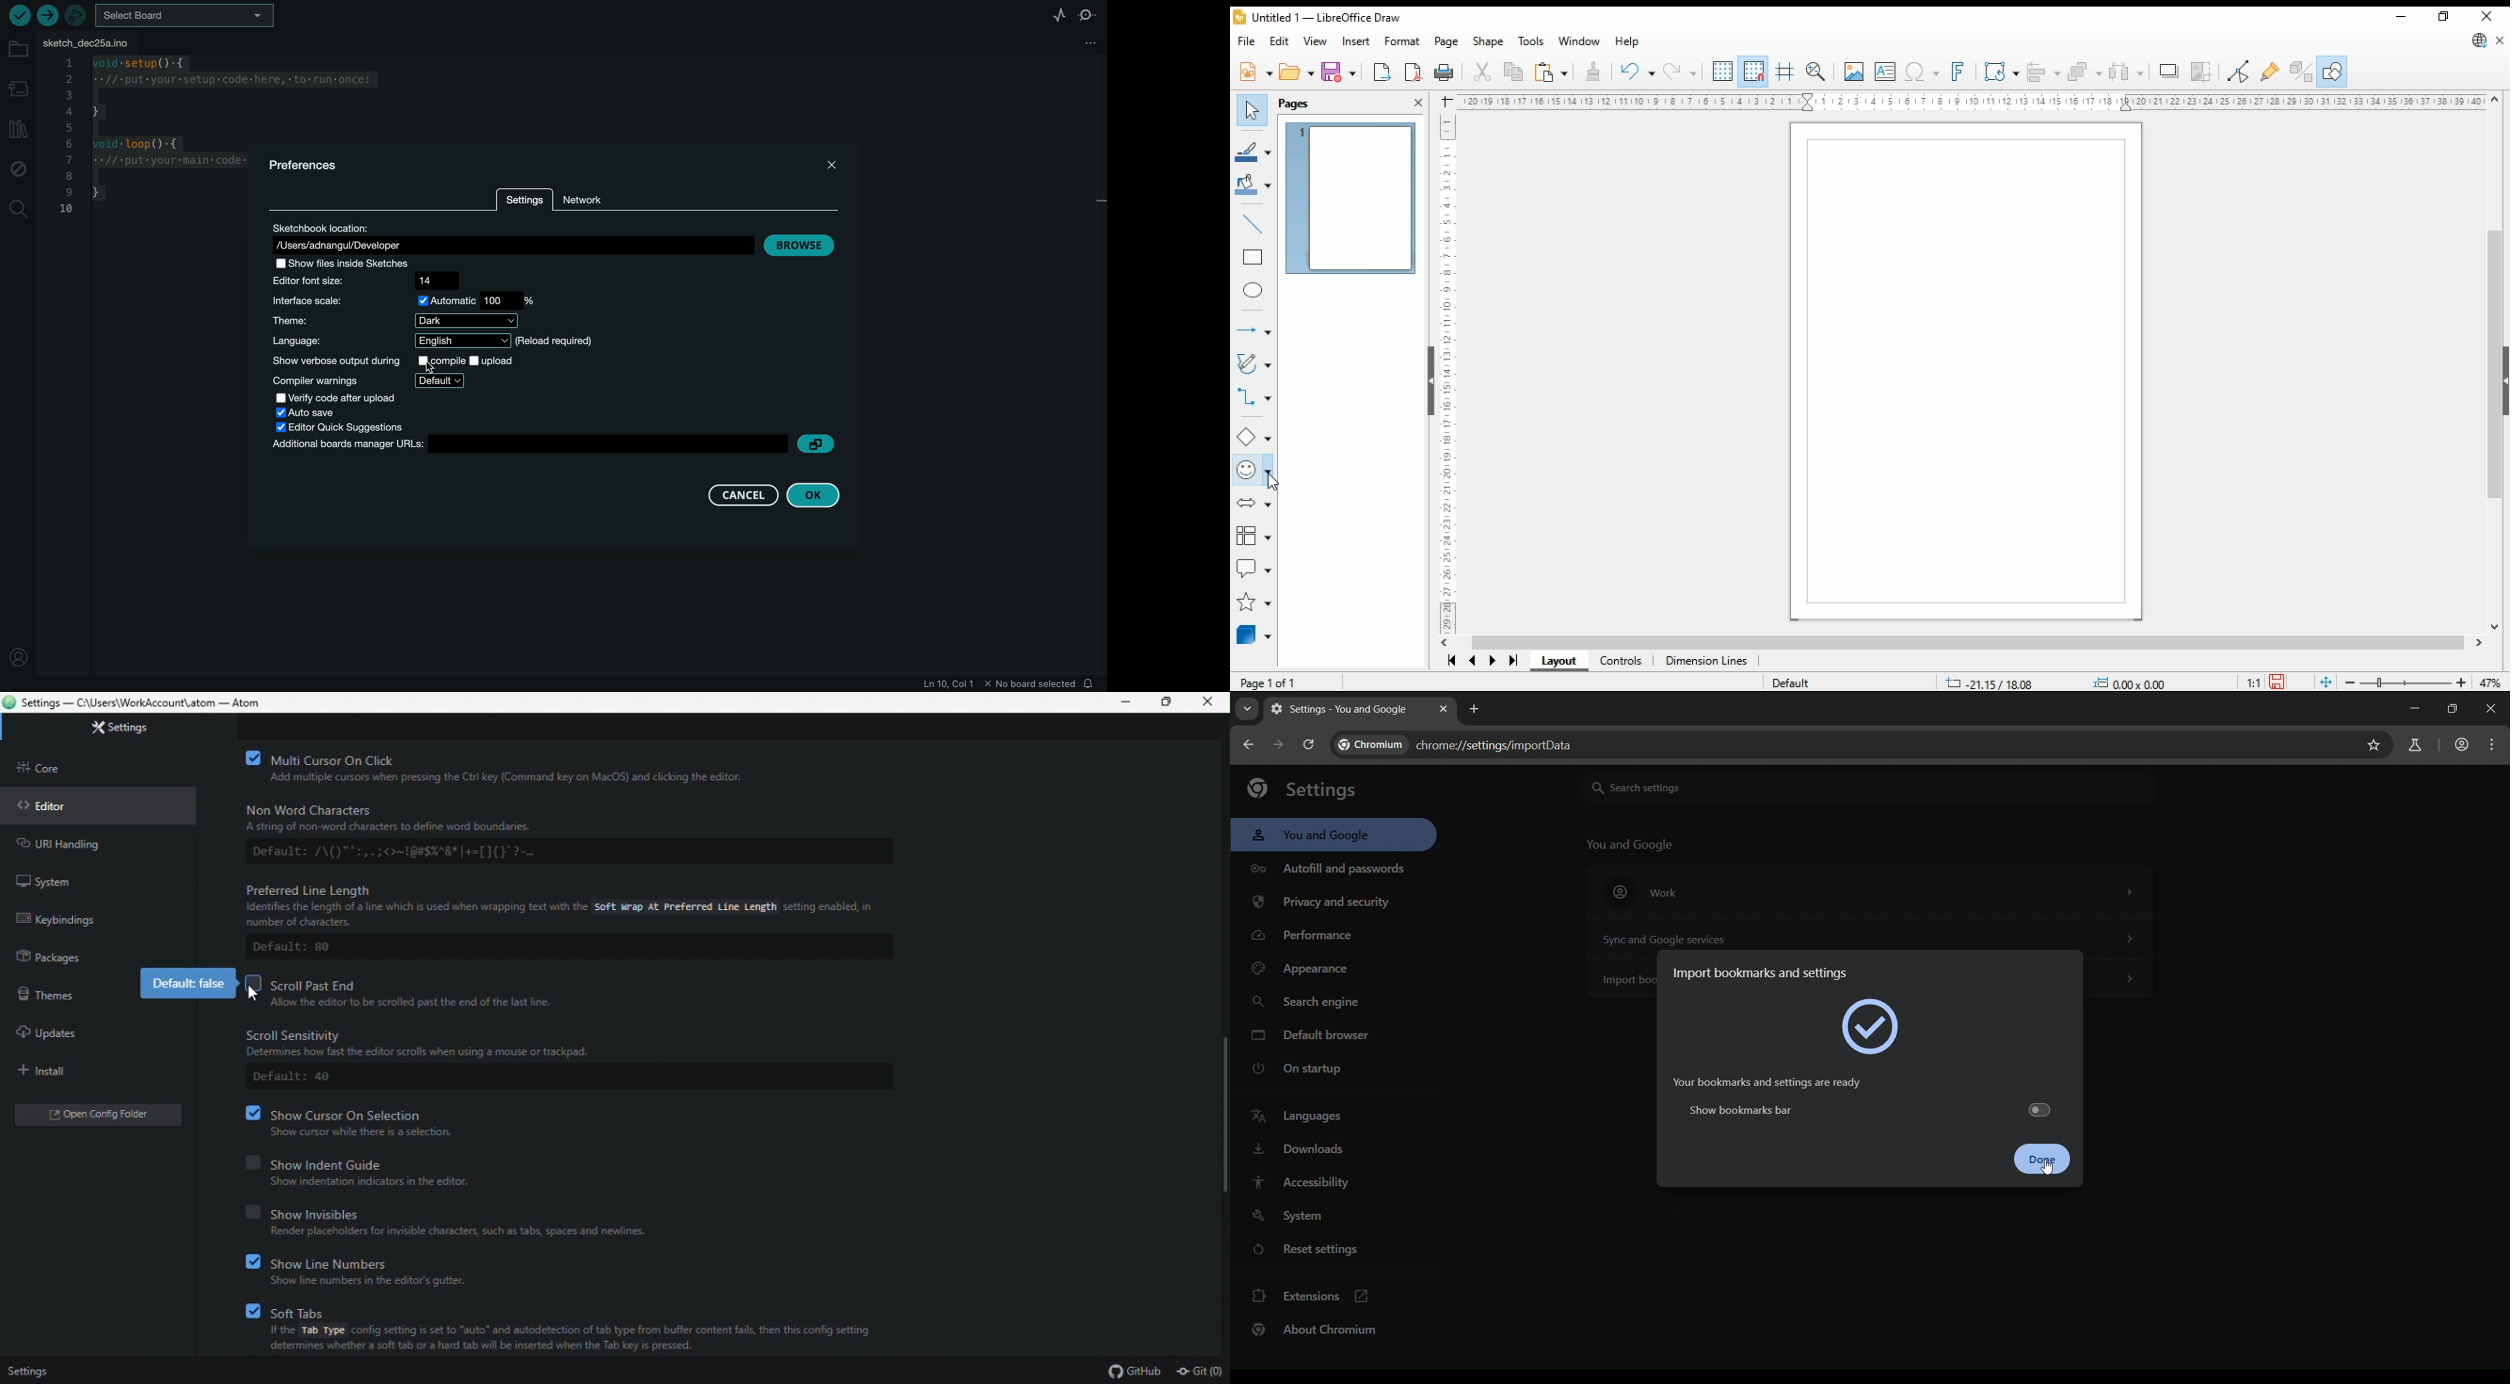  Describe the element at coordinates (372, 1281) in the screenshot. I see `‘Show line numbers in the editor's gutter.` at that location.